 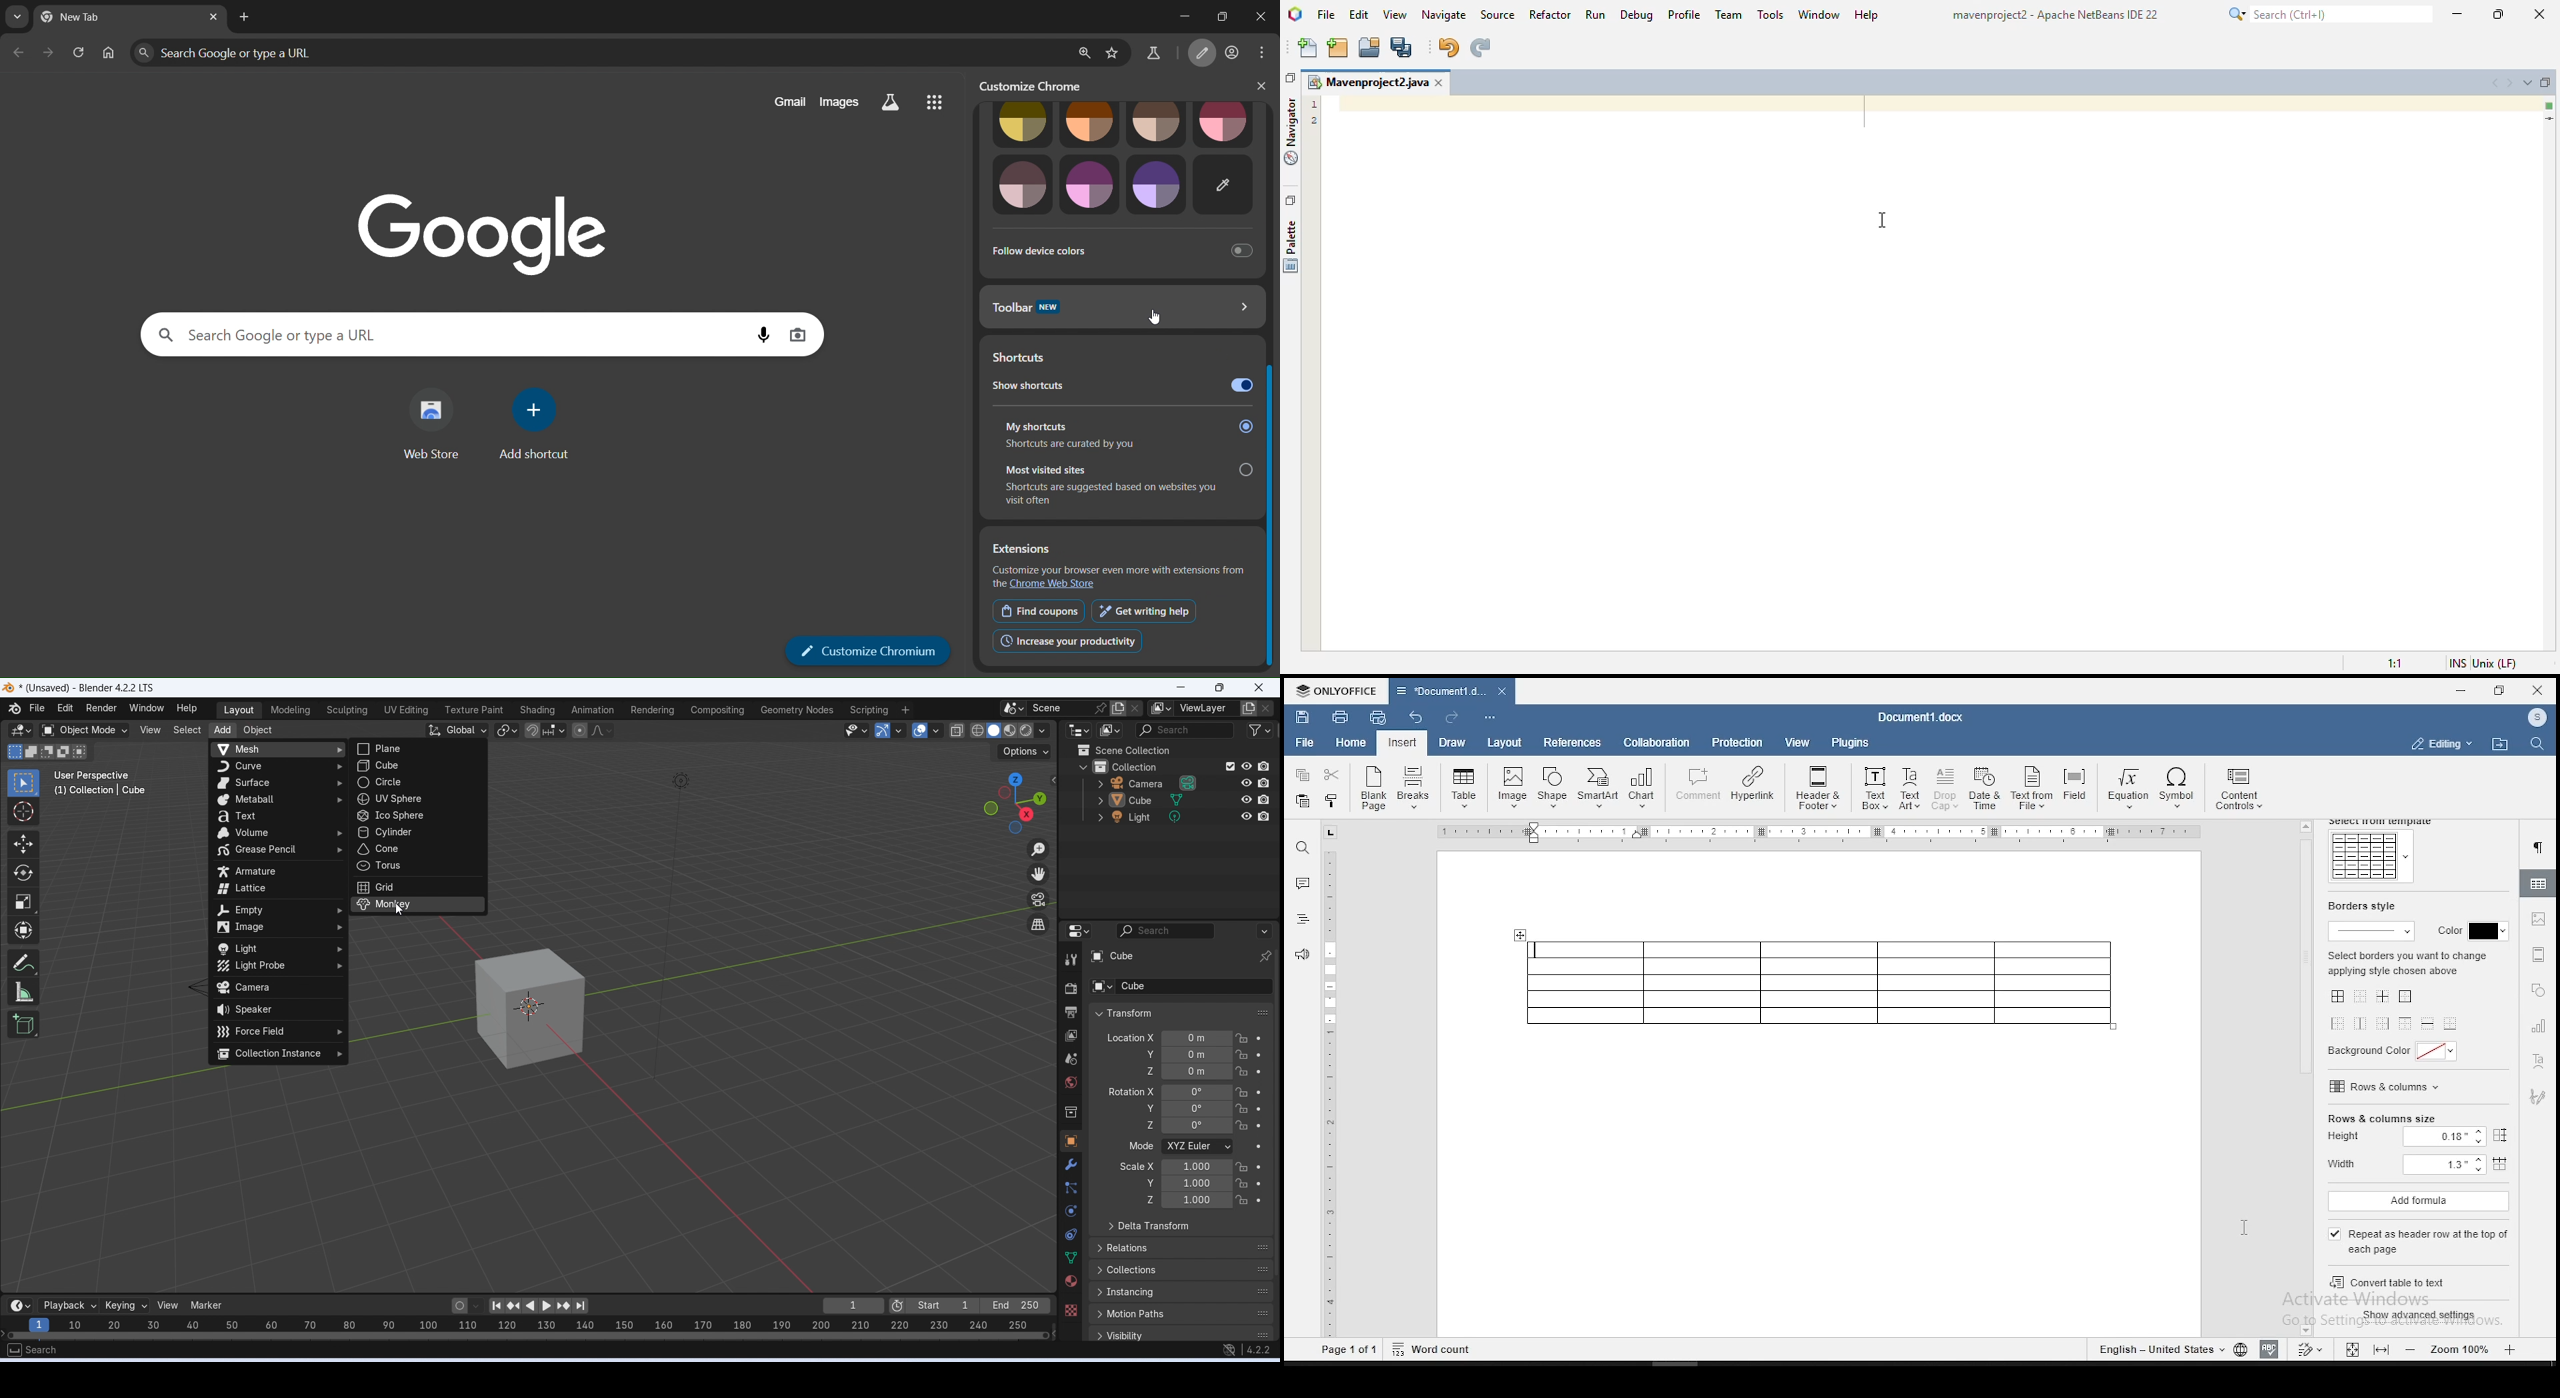 I want to click on cone, so click(x=417, y=849).